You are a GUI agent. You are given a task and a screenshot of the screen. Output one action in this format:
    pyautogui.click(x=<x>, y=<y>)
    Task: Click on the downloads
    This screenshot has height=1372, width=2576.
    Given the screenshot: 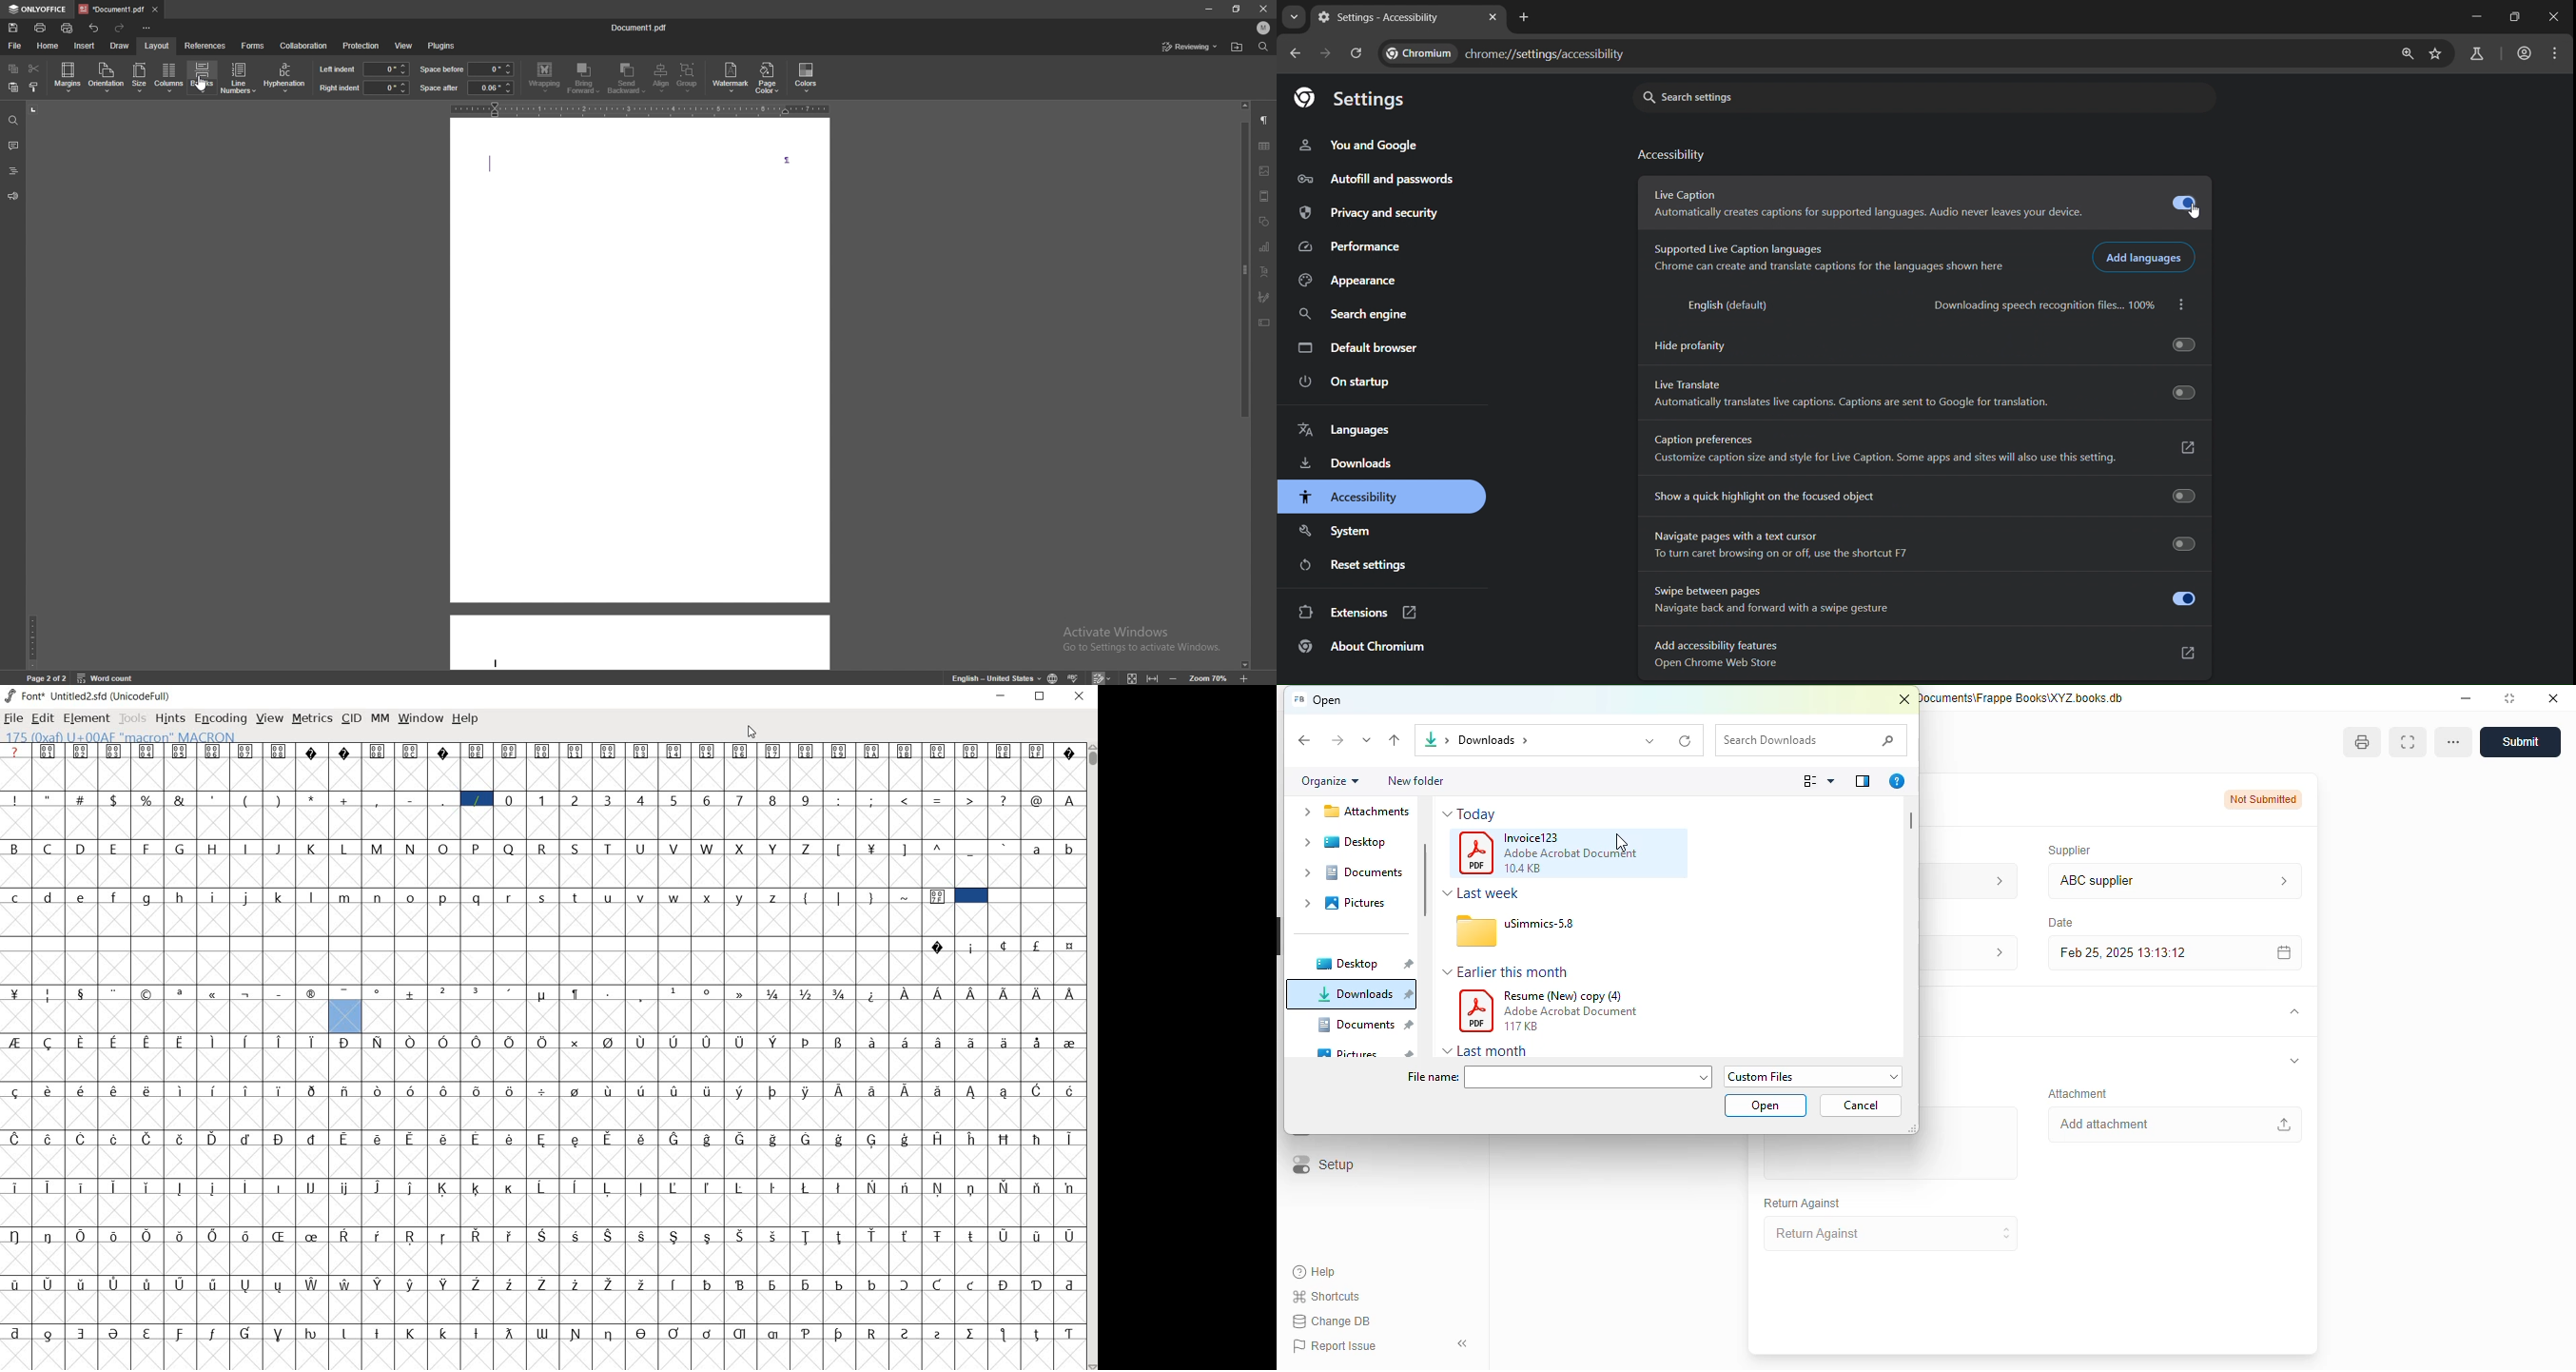 What is the action you would take?
    pyautogui.click(x=1353, y=464)
    